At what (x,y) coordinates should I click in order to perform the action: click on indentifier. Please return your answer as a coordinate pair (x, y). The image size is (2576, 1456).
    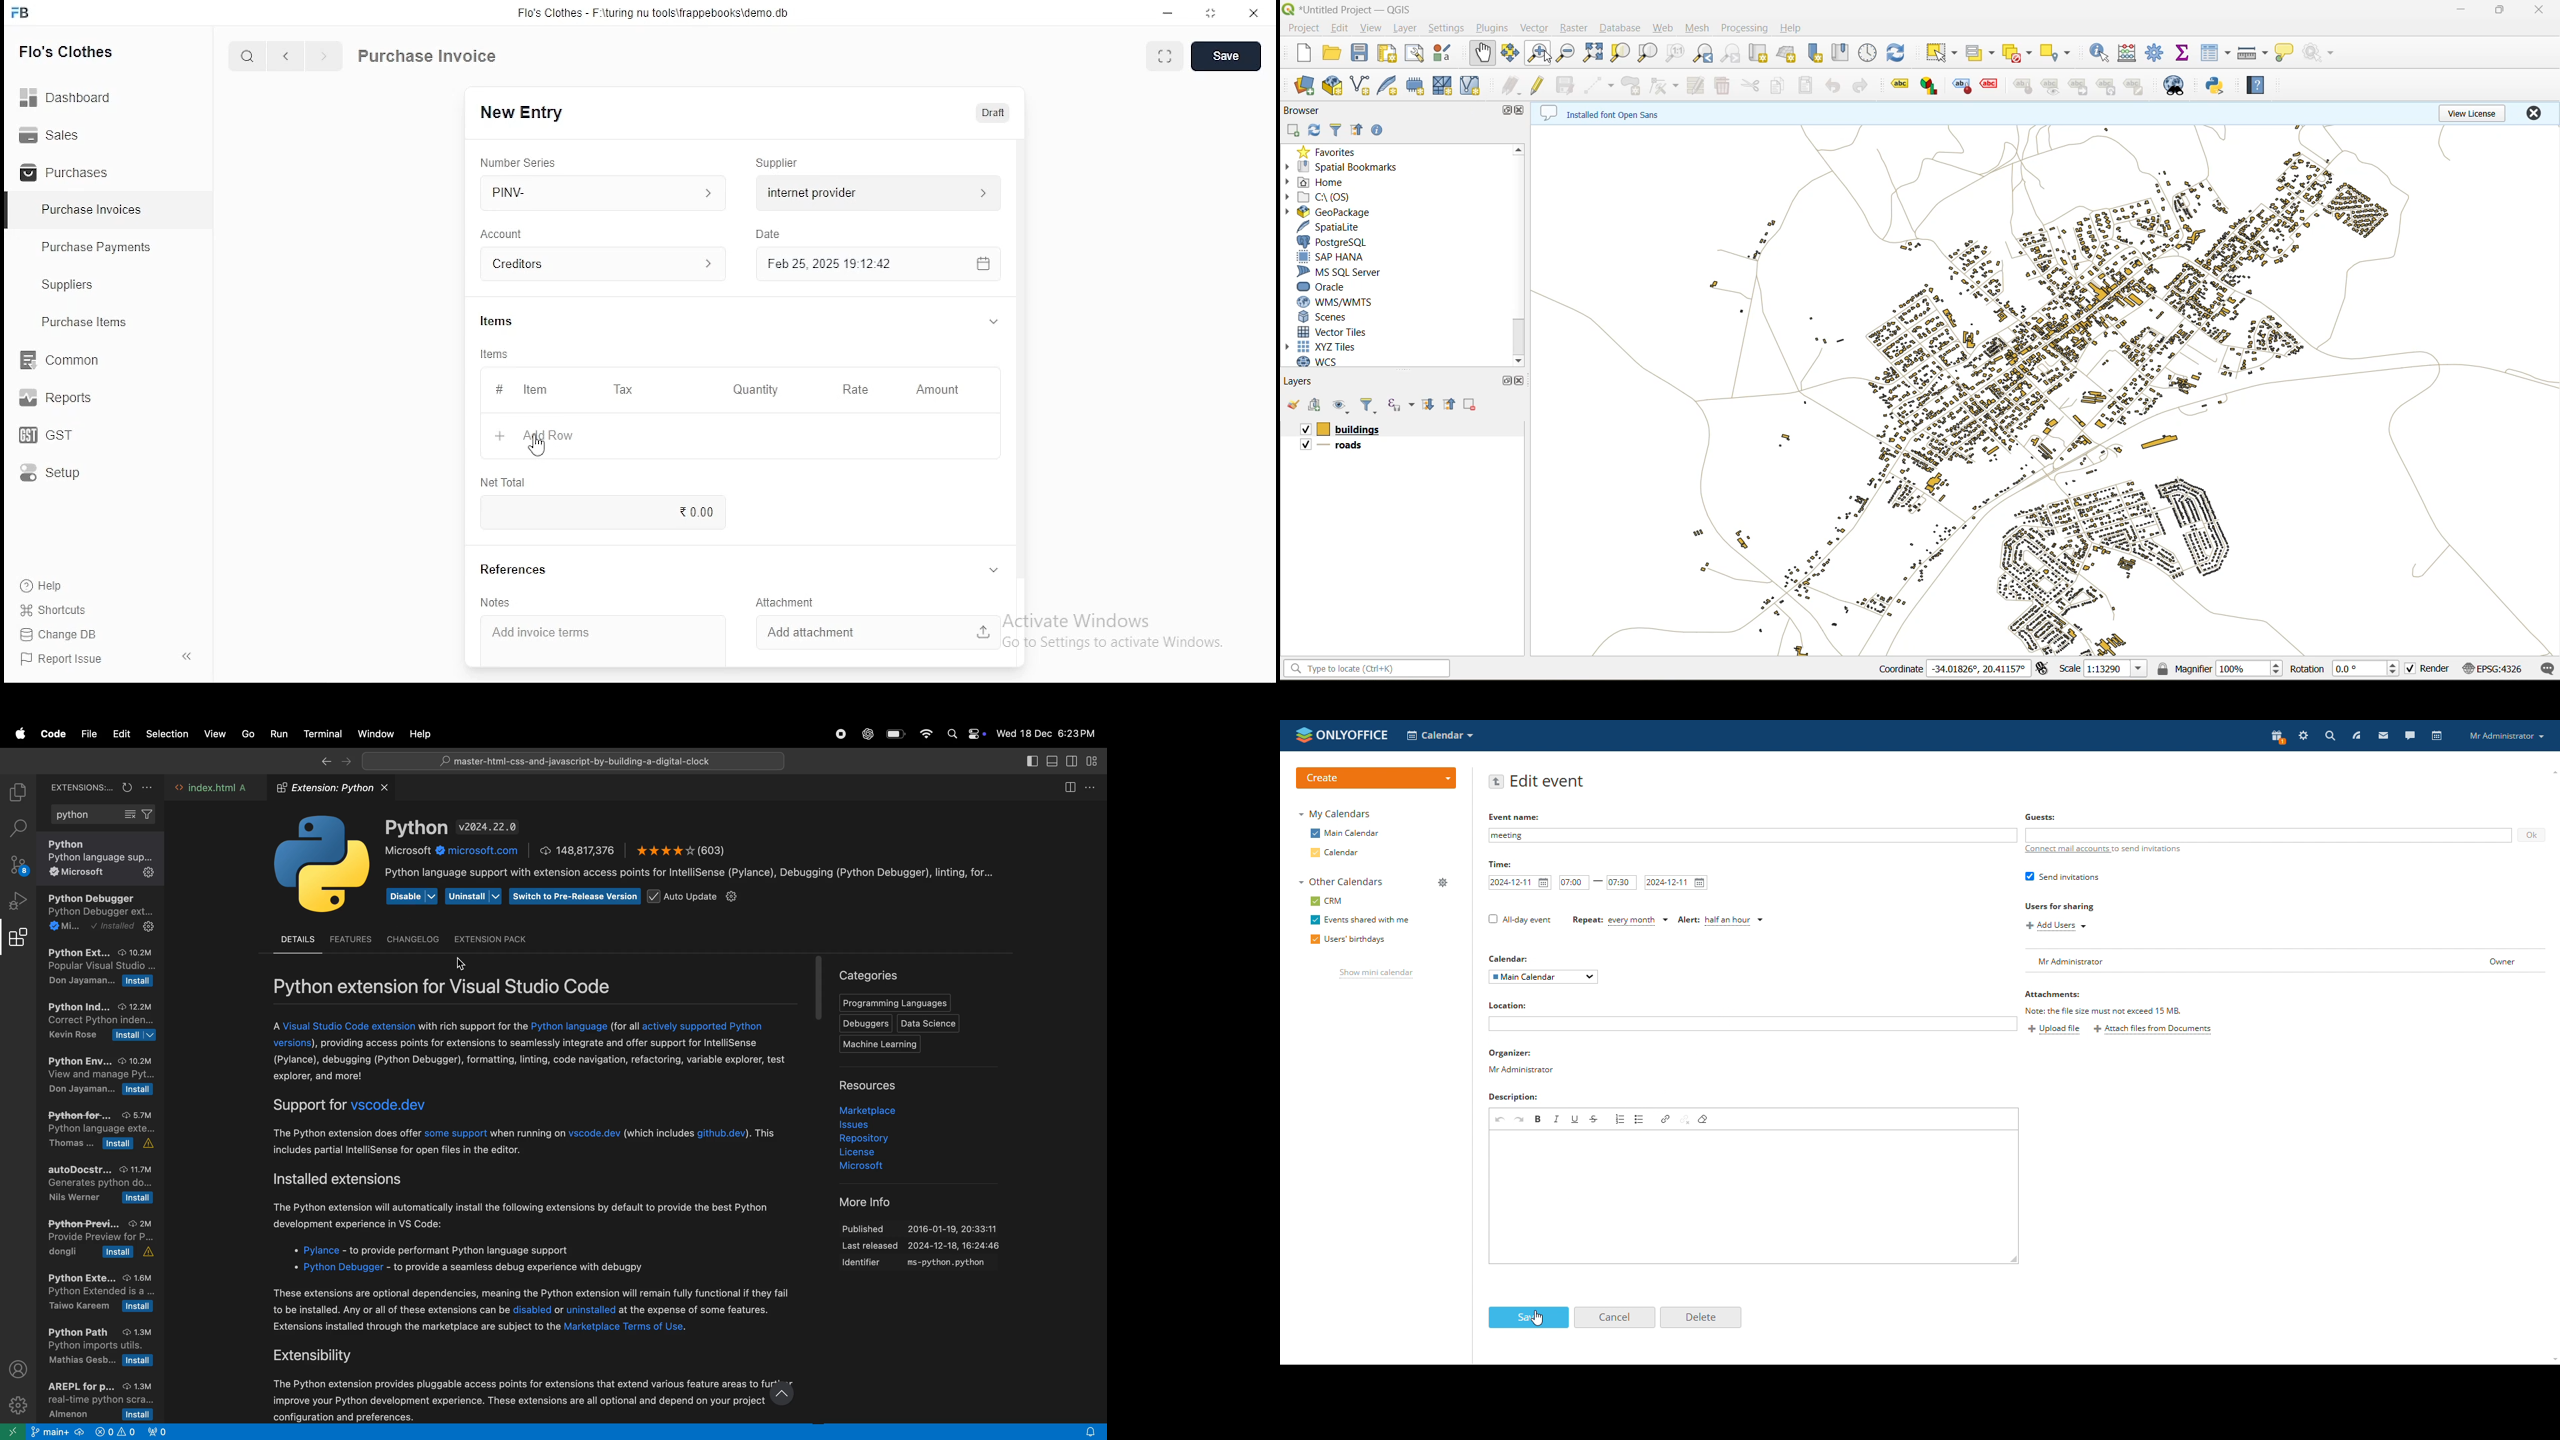
    Looking at the image, I should click on (924, 1264).